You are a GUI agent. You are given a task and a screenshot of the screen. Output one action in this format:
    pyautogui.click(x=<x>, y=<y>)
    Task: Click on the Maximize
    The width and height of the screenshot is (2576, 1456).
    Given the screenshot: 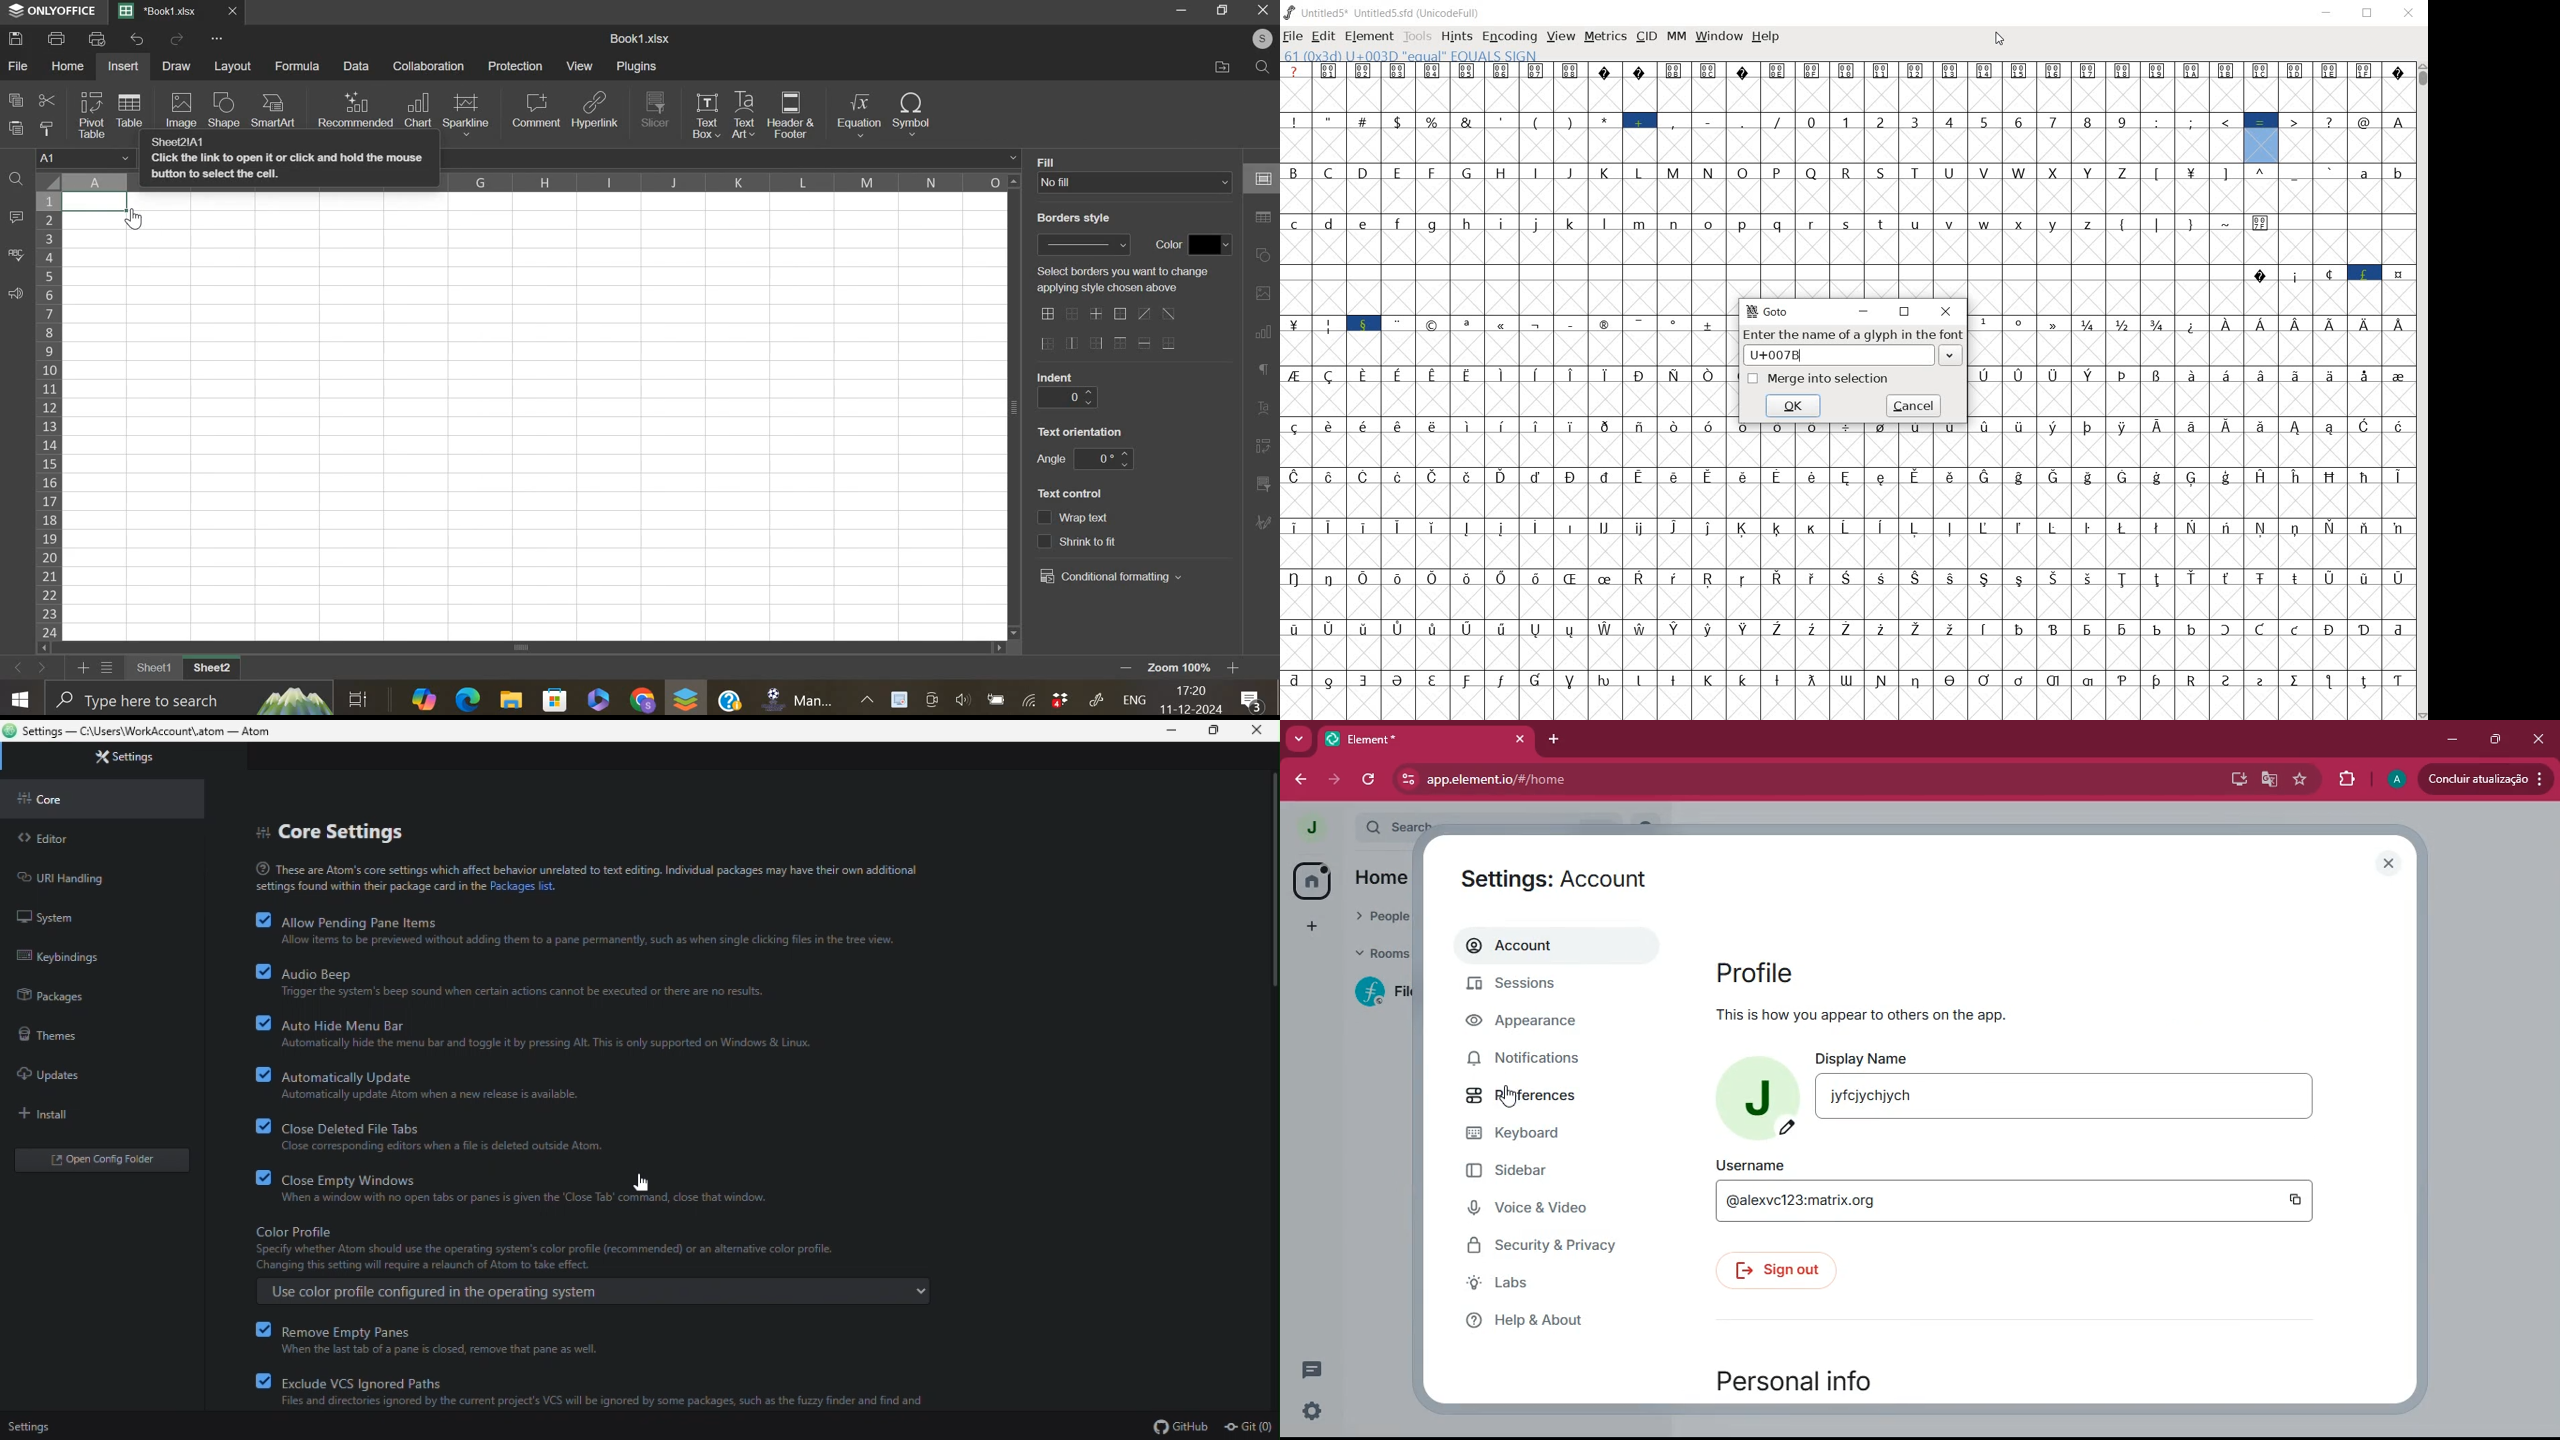 What is the action you would take?
    pyautogui.click(x=1225, y=10)
    